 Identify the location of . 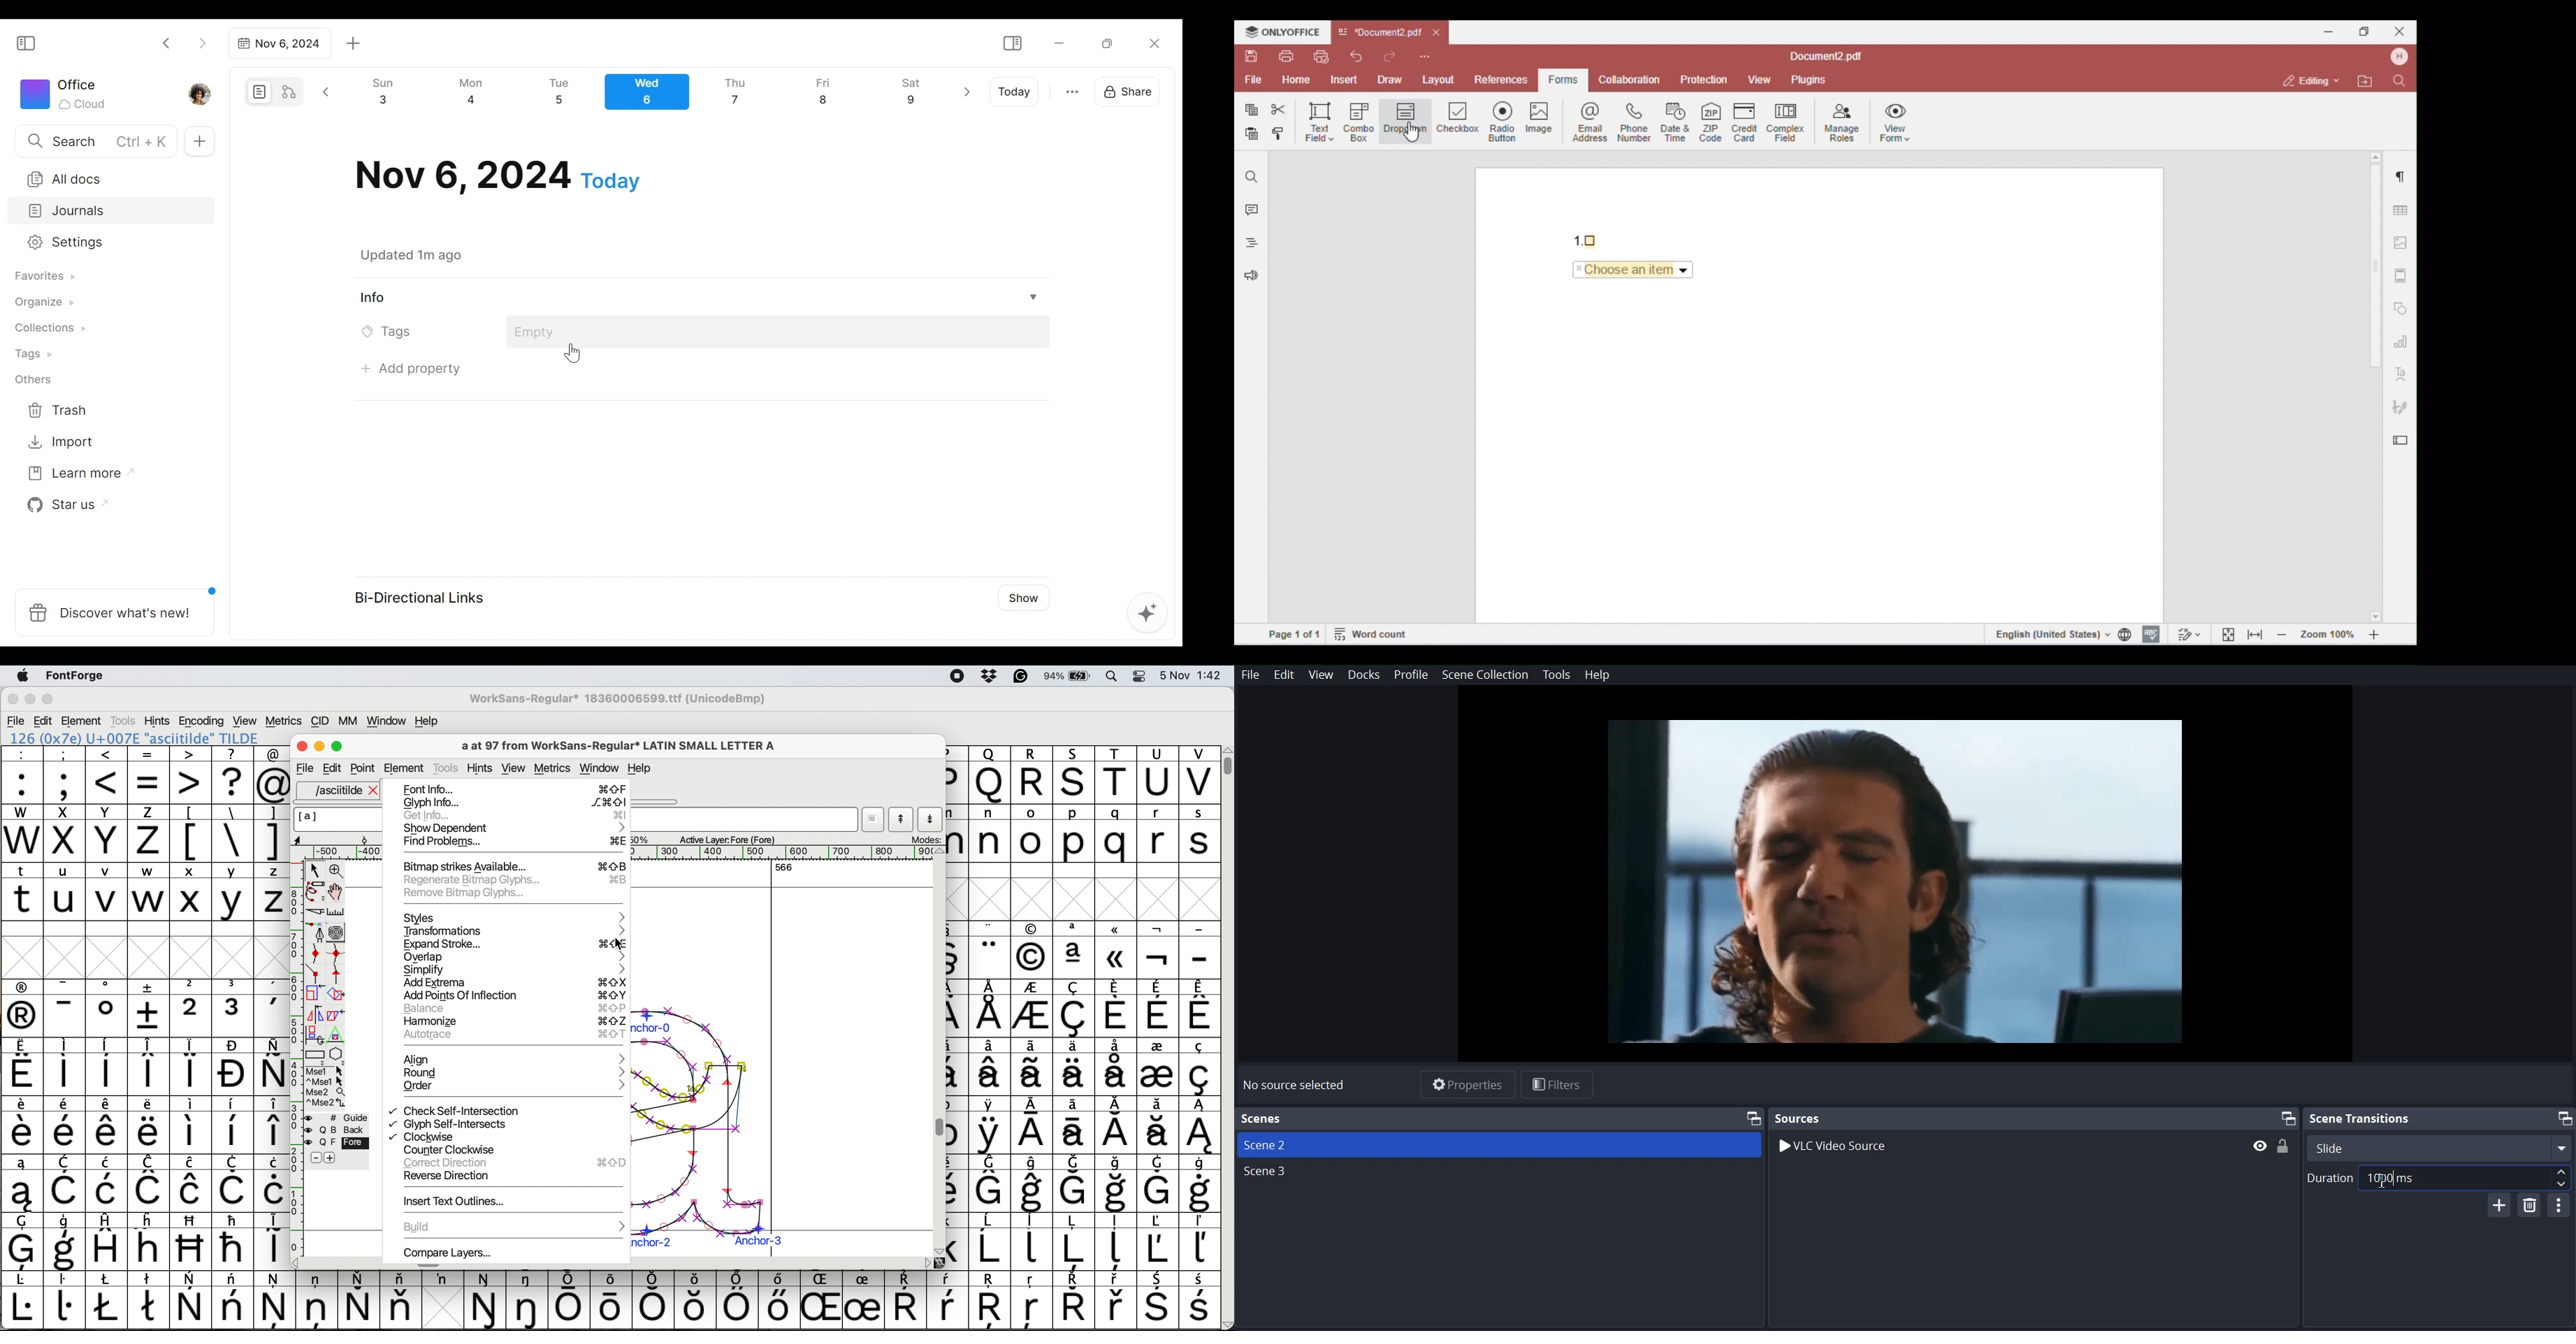
(1031, 951).